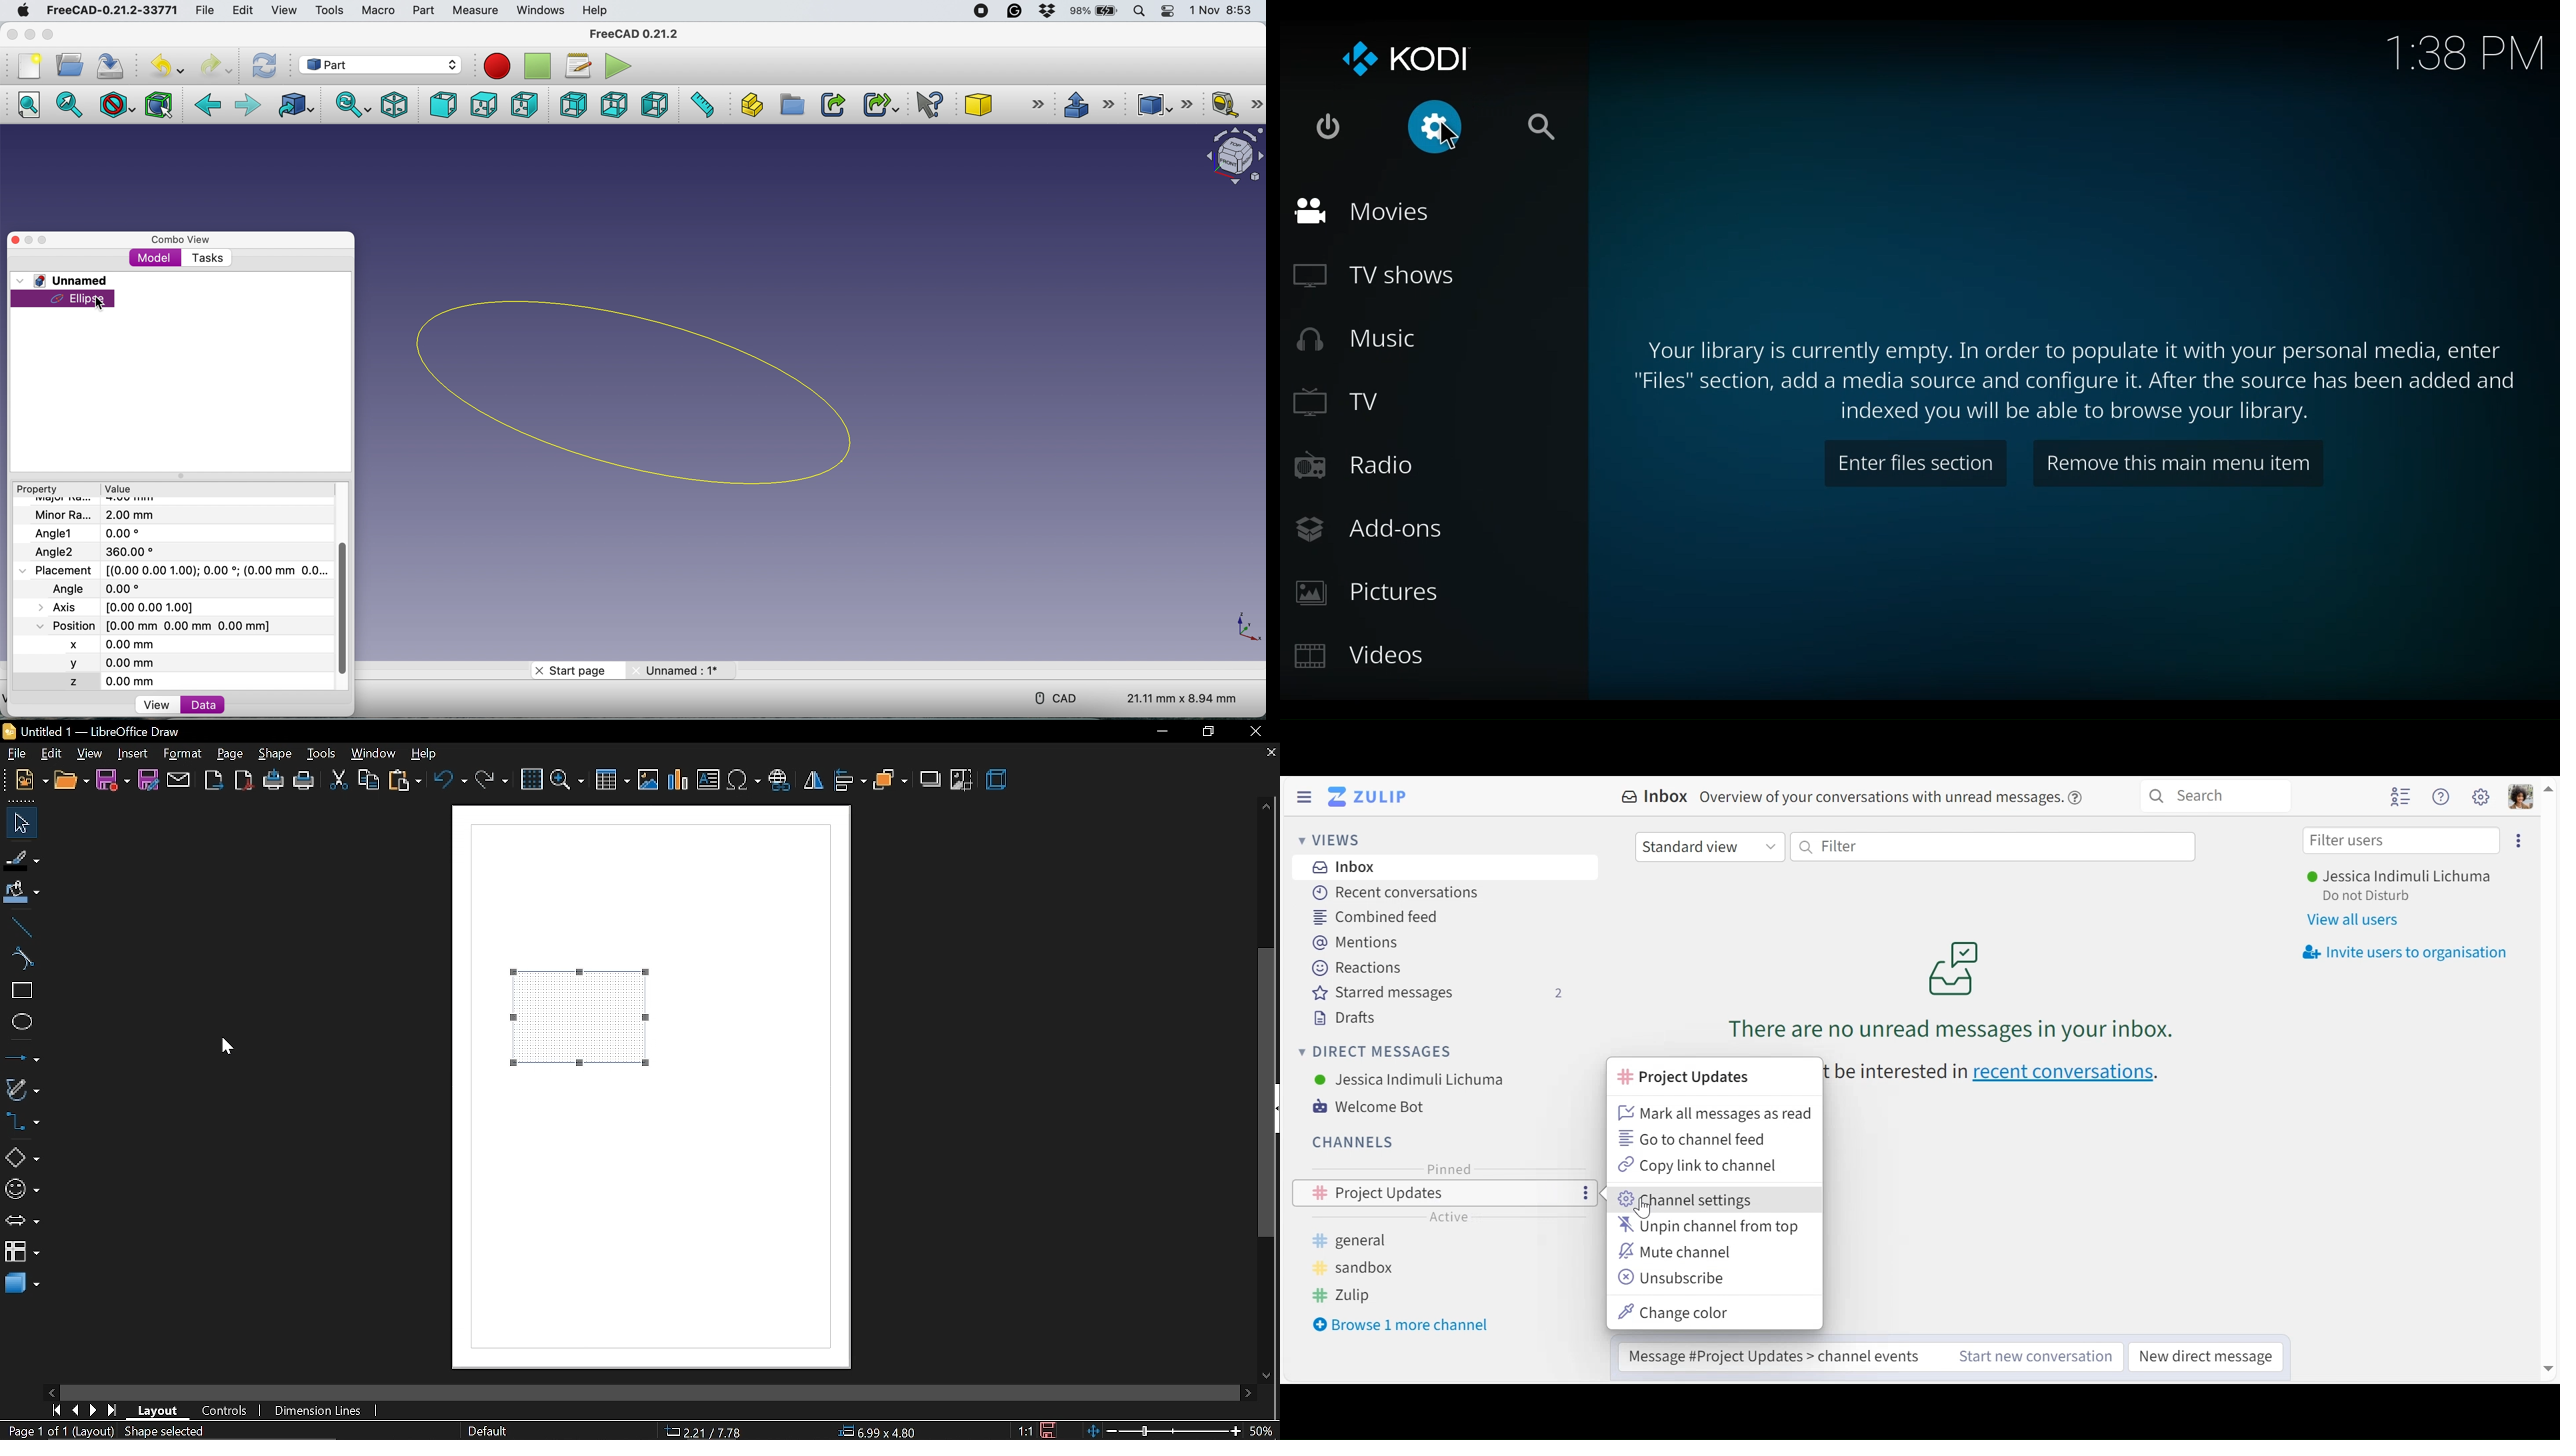 This screenshot has width=2576, height=1456. I want to click on tools, so click(330, 11).